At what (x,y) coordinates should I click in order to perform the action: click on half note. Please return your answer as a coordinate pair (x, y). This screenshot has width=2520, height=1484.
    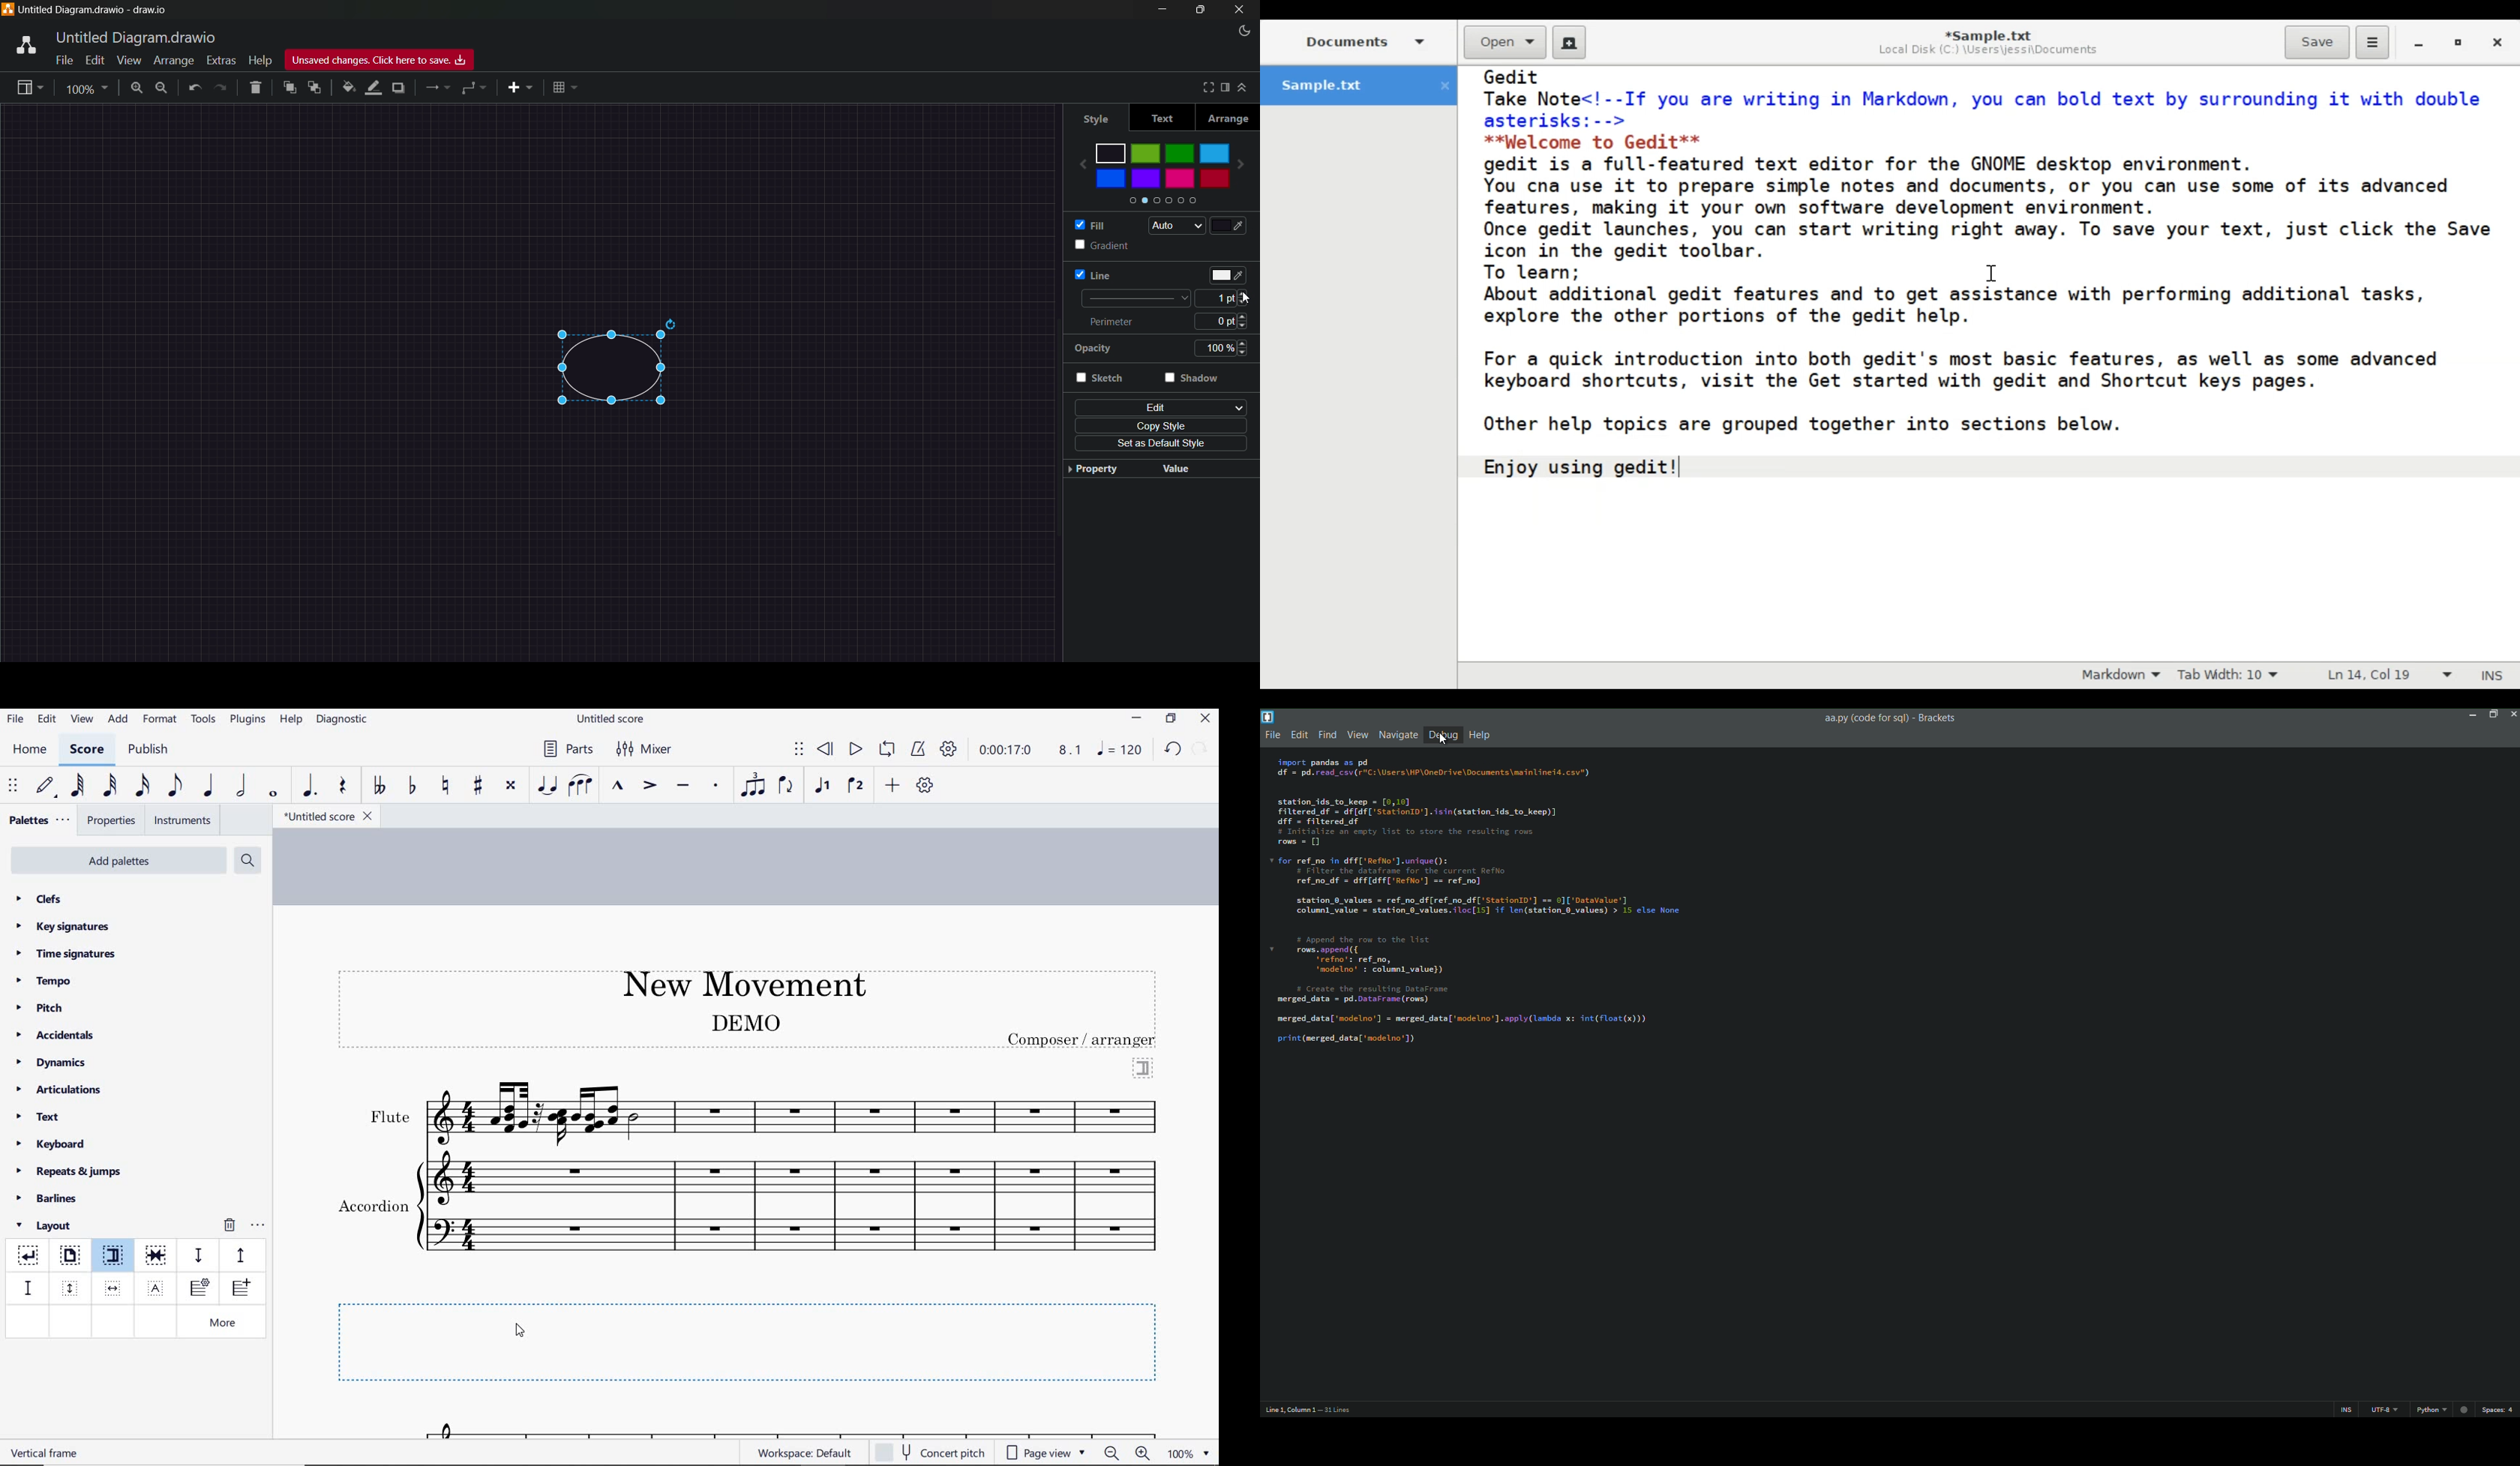
    Looking at the image, I should click on (241, 786).